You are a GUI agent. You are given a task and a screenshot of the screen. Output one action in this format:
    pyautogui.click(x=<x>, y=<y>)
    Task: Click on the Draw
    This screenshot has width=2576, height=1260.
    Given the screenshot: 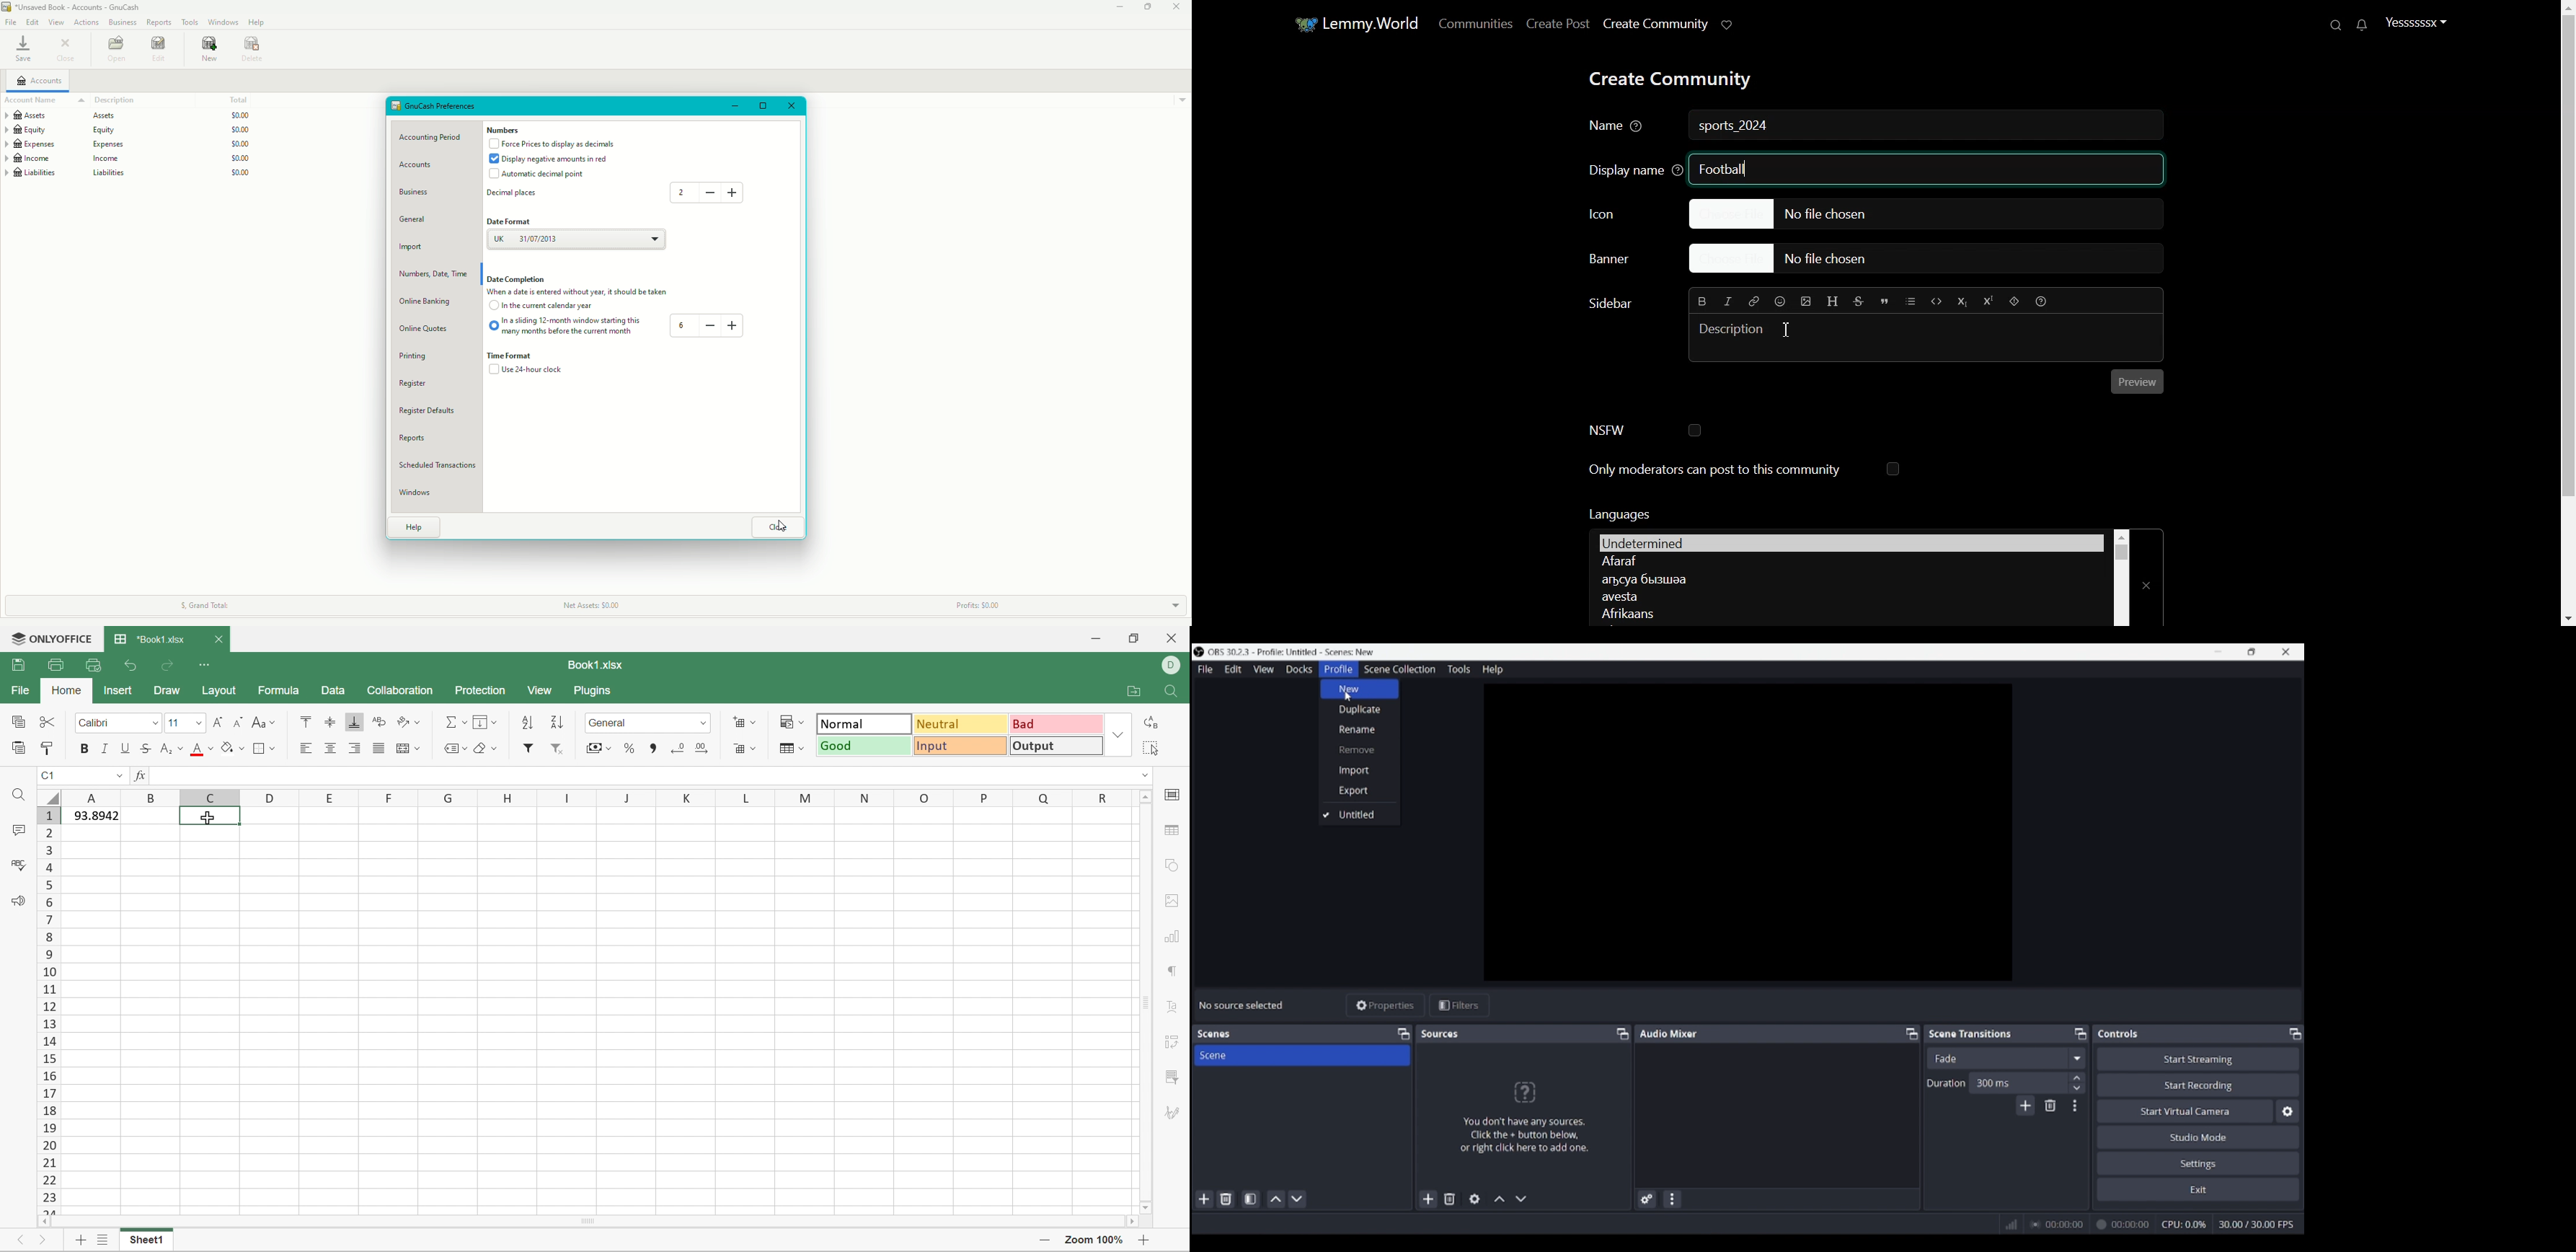 What is the action you would take?
    pyautogui.click(x=166, y=689)
    